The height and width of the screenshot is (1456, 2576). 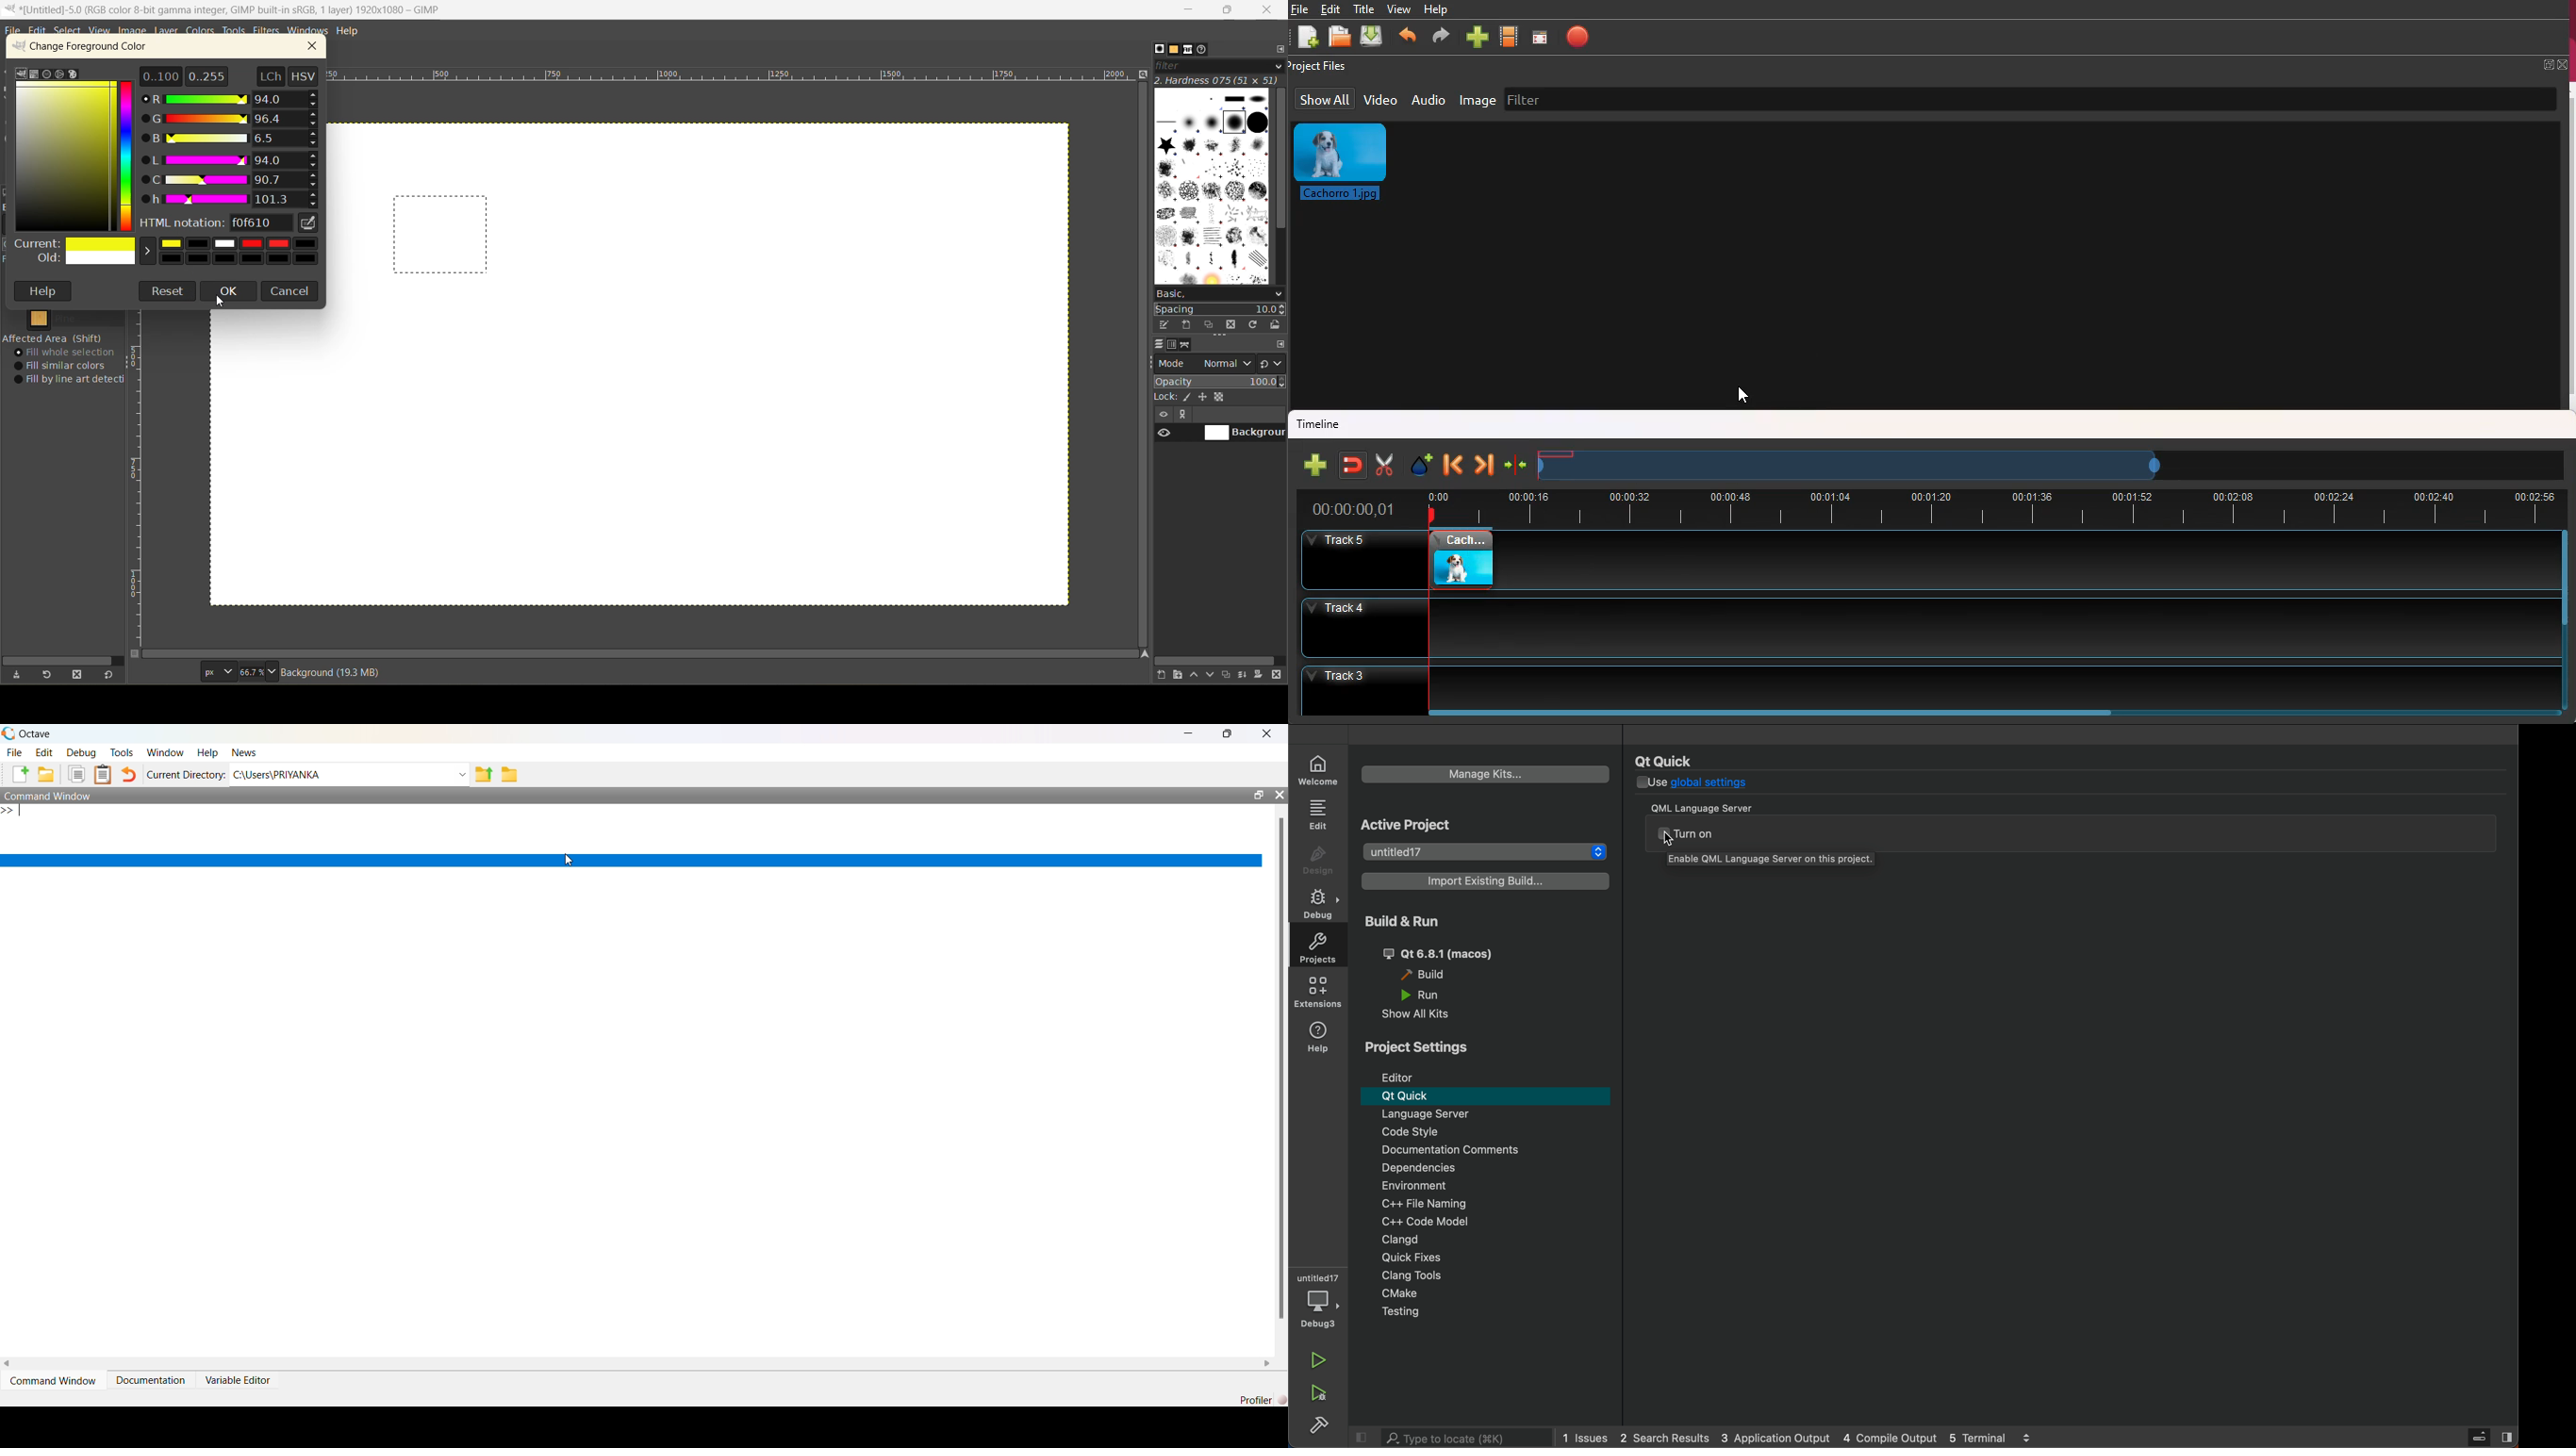 I want to click on Command Window, so click(x=53, y=1381).